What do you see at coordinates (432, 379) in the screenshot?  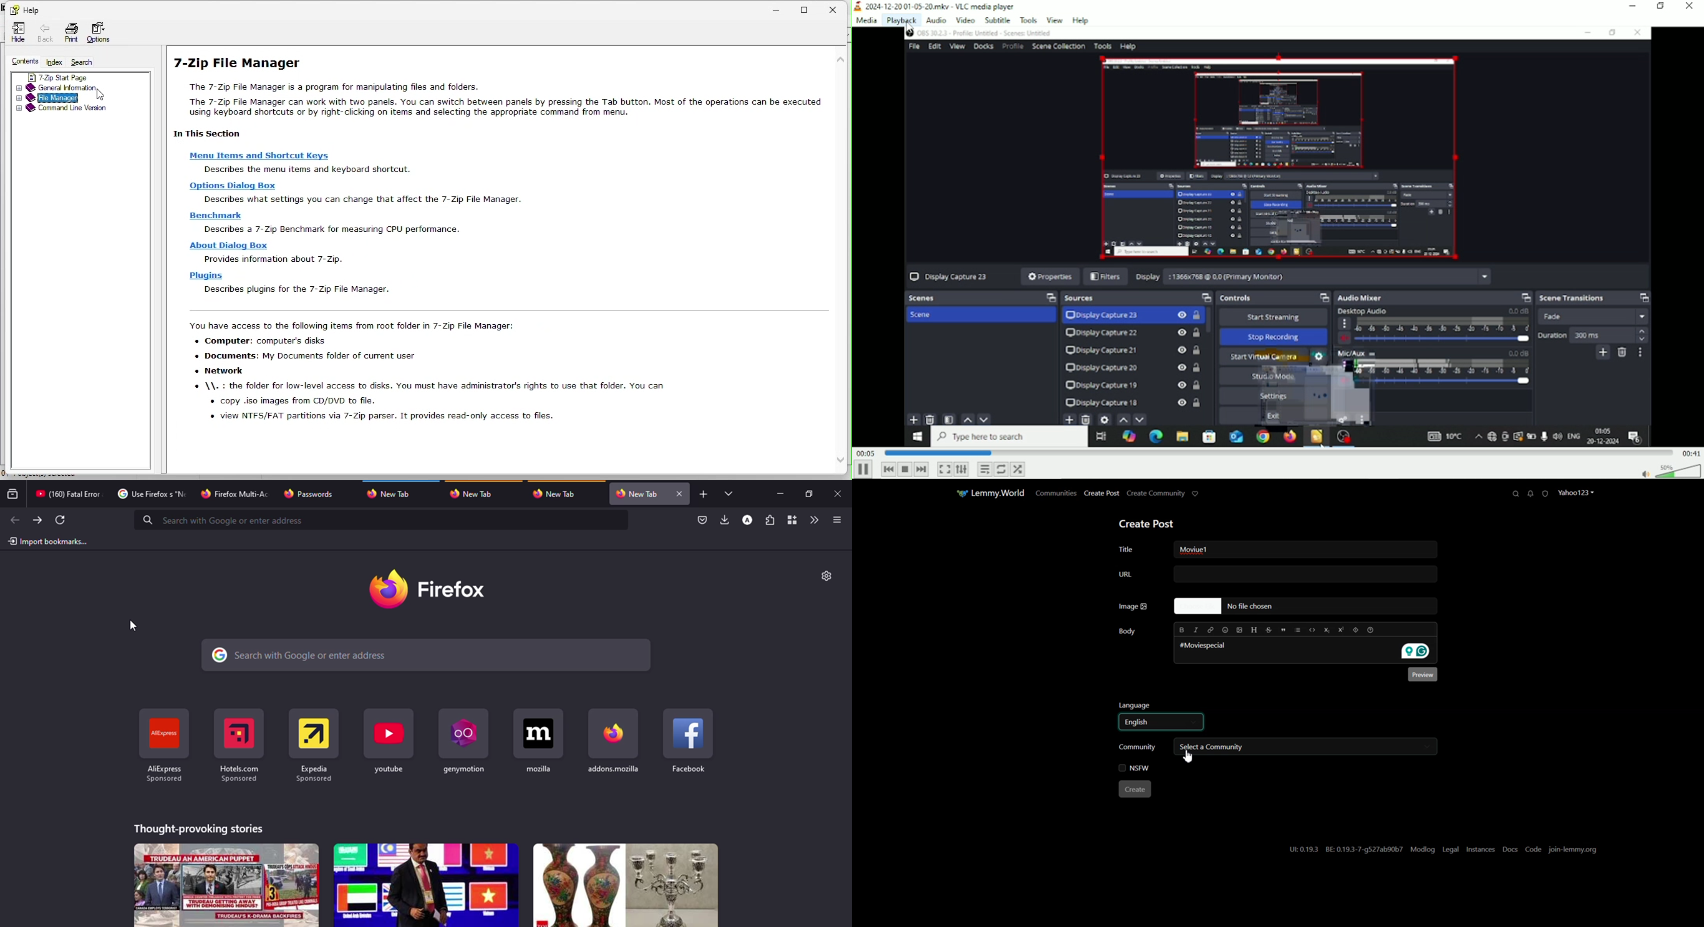 I see `You have access to the folowing items fom root folder in 7-2p File Manager:

+ Computer: compurers asks

« Documents: My Documents folder of cure user

« Watwork

+ \\. th flr fo oral acca te Sek. You mt hve SSRIS FAS us Tha for Yo C30
+ copy iso mages fom CO/OVD 1 fe.
+ View NIFSIFAT partitions wa 7-Zip parser t provides reson access to fe.` at bounding box center [432, 379].